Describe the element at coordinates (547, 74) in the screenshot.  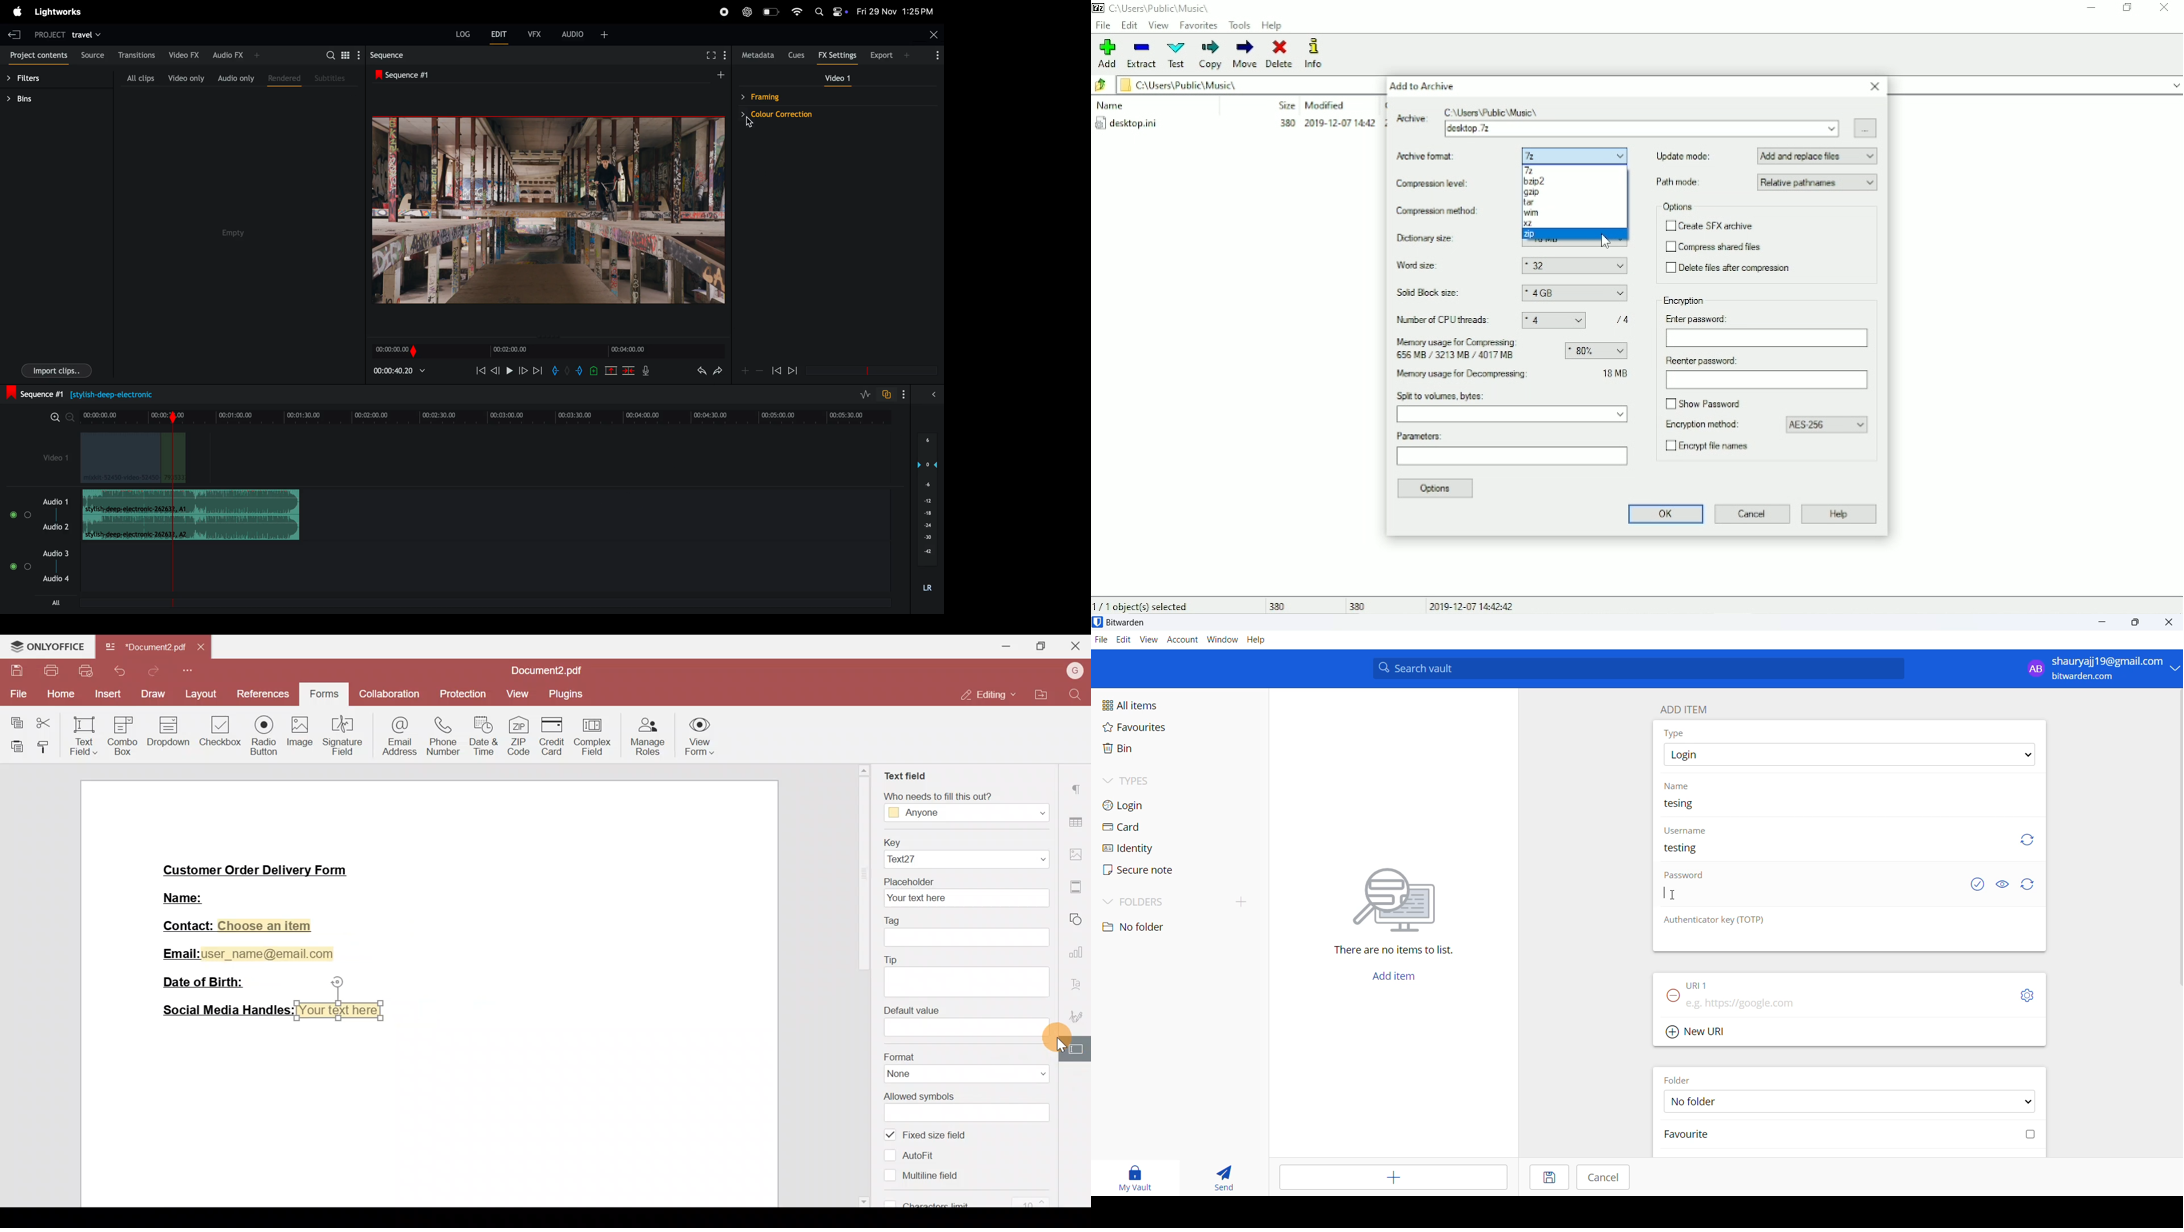
I see `sequence #1` at that location.